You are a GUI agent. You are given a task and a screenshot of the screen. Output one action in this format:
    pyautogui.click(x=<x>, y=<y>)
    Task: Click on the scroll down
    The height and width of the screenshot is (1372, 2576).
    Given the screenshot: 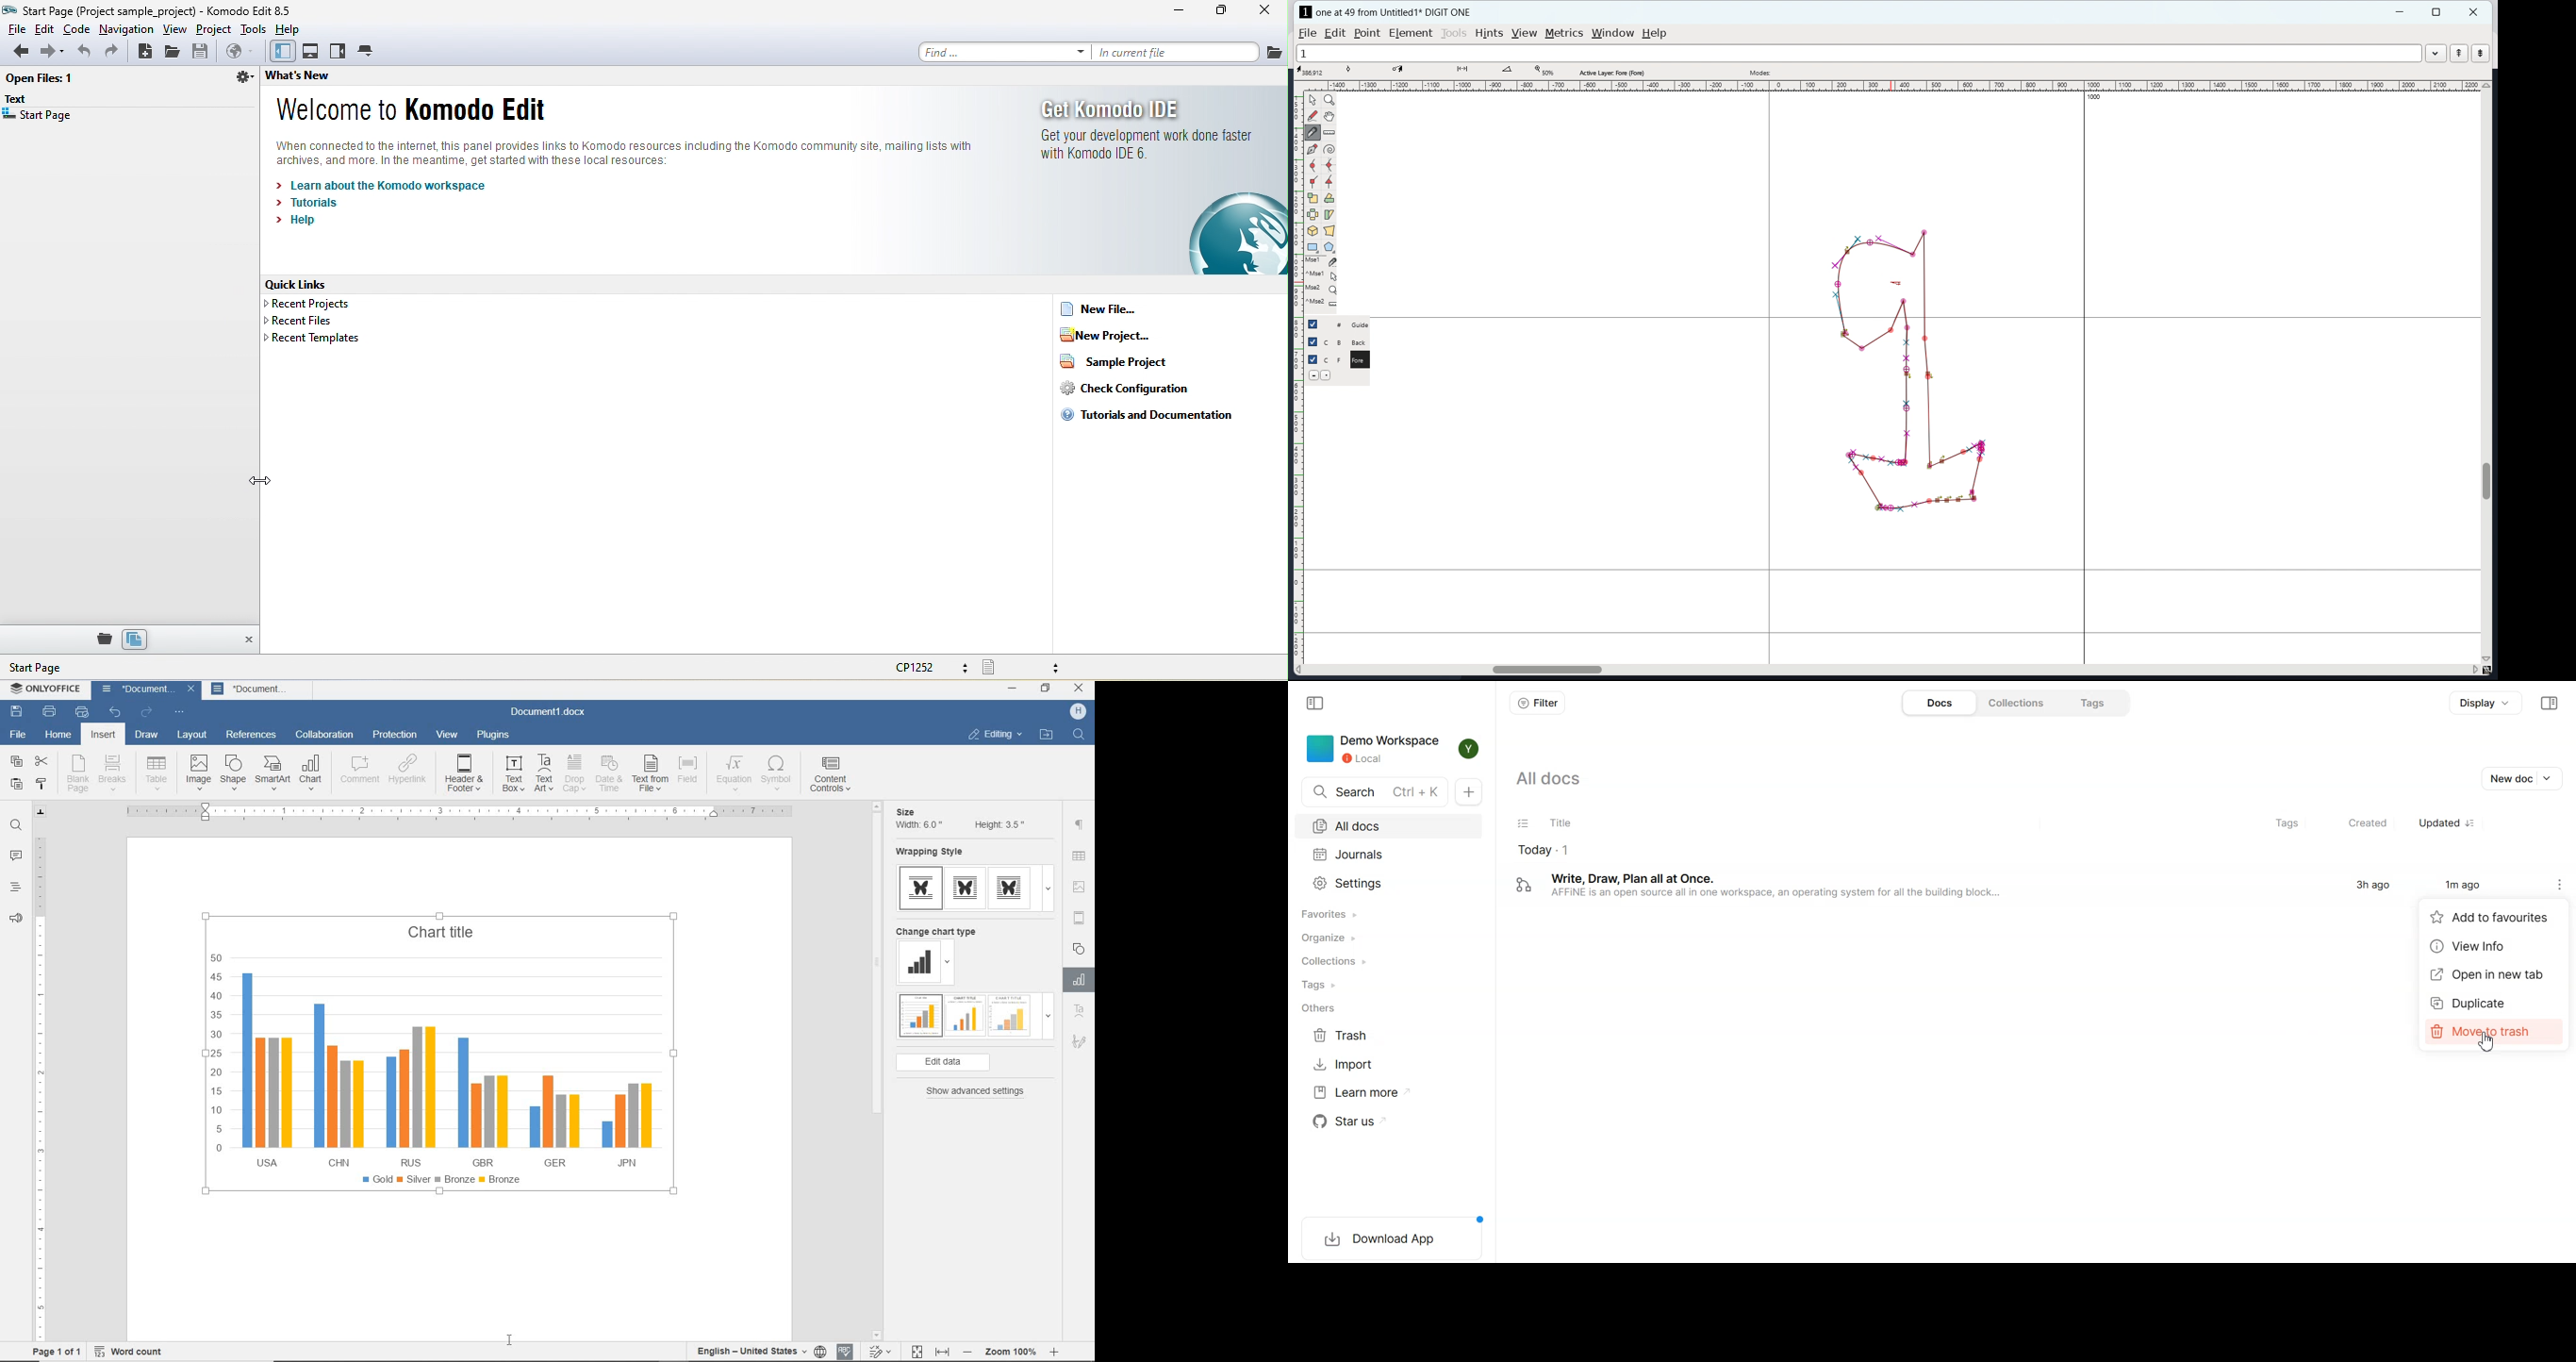 What is the action you would take?
    pyautogui.click(x=2488, y=658)
    